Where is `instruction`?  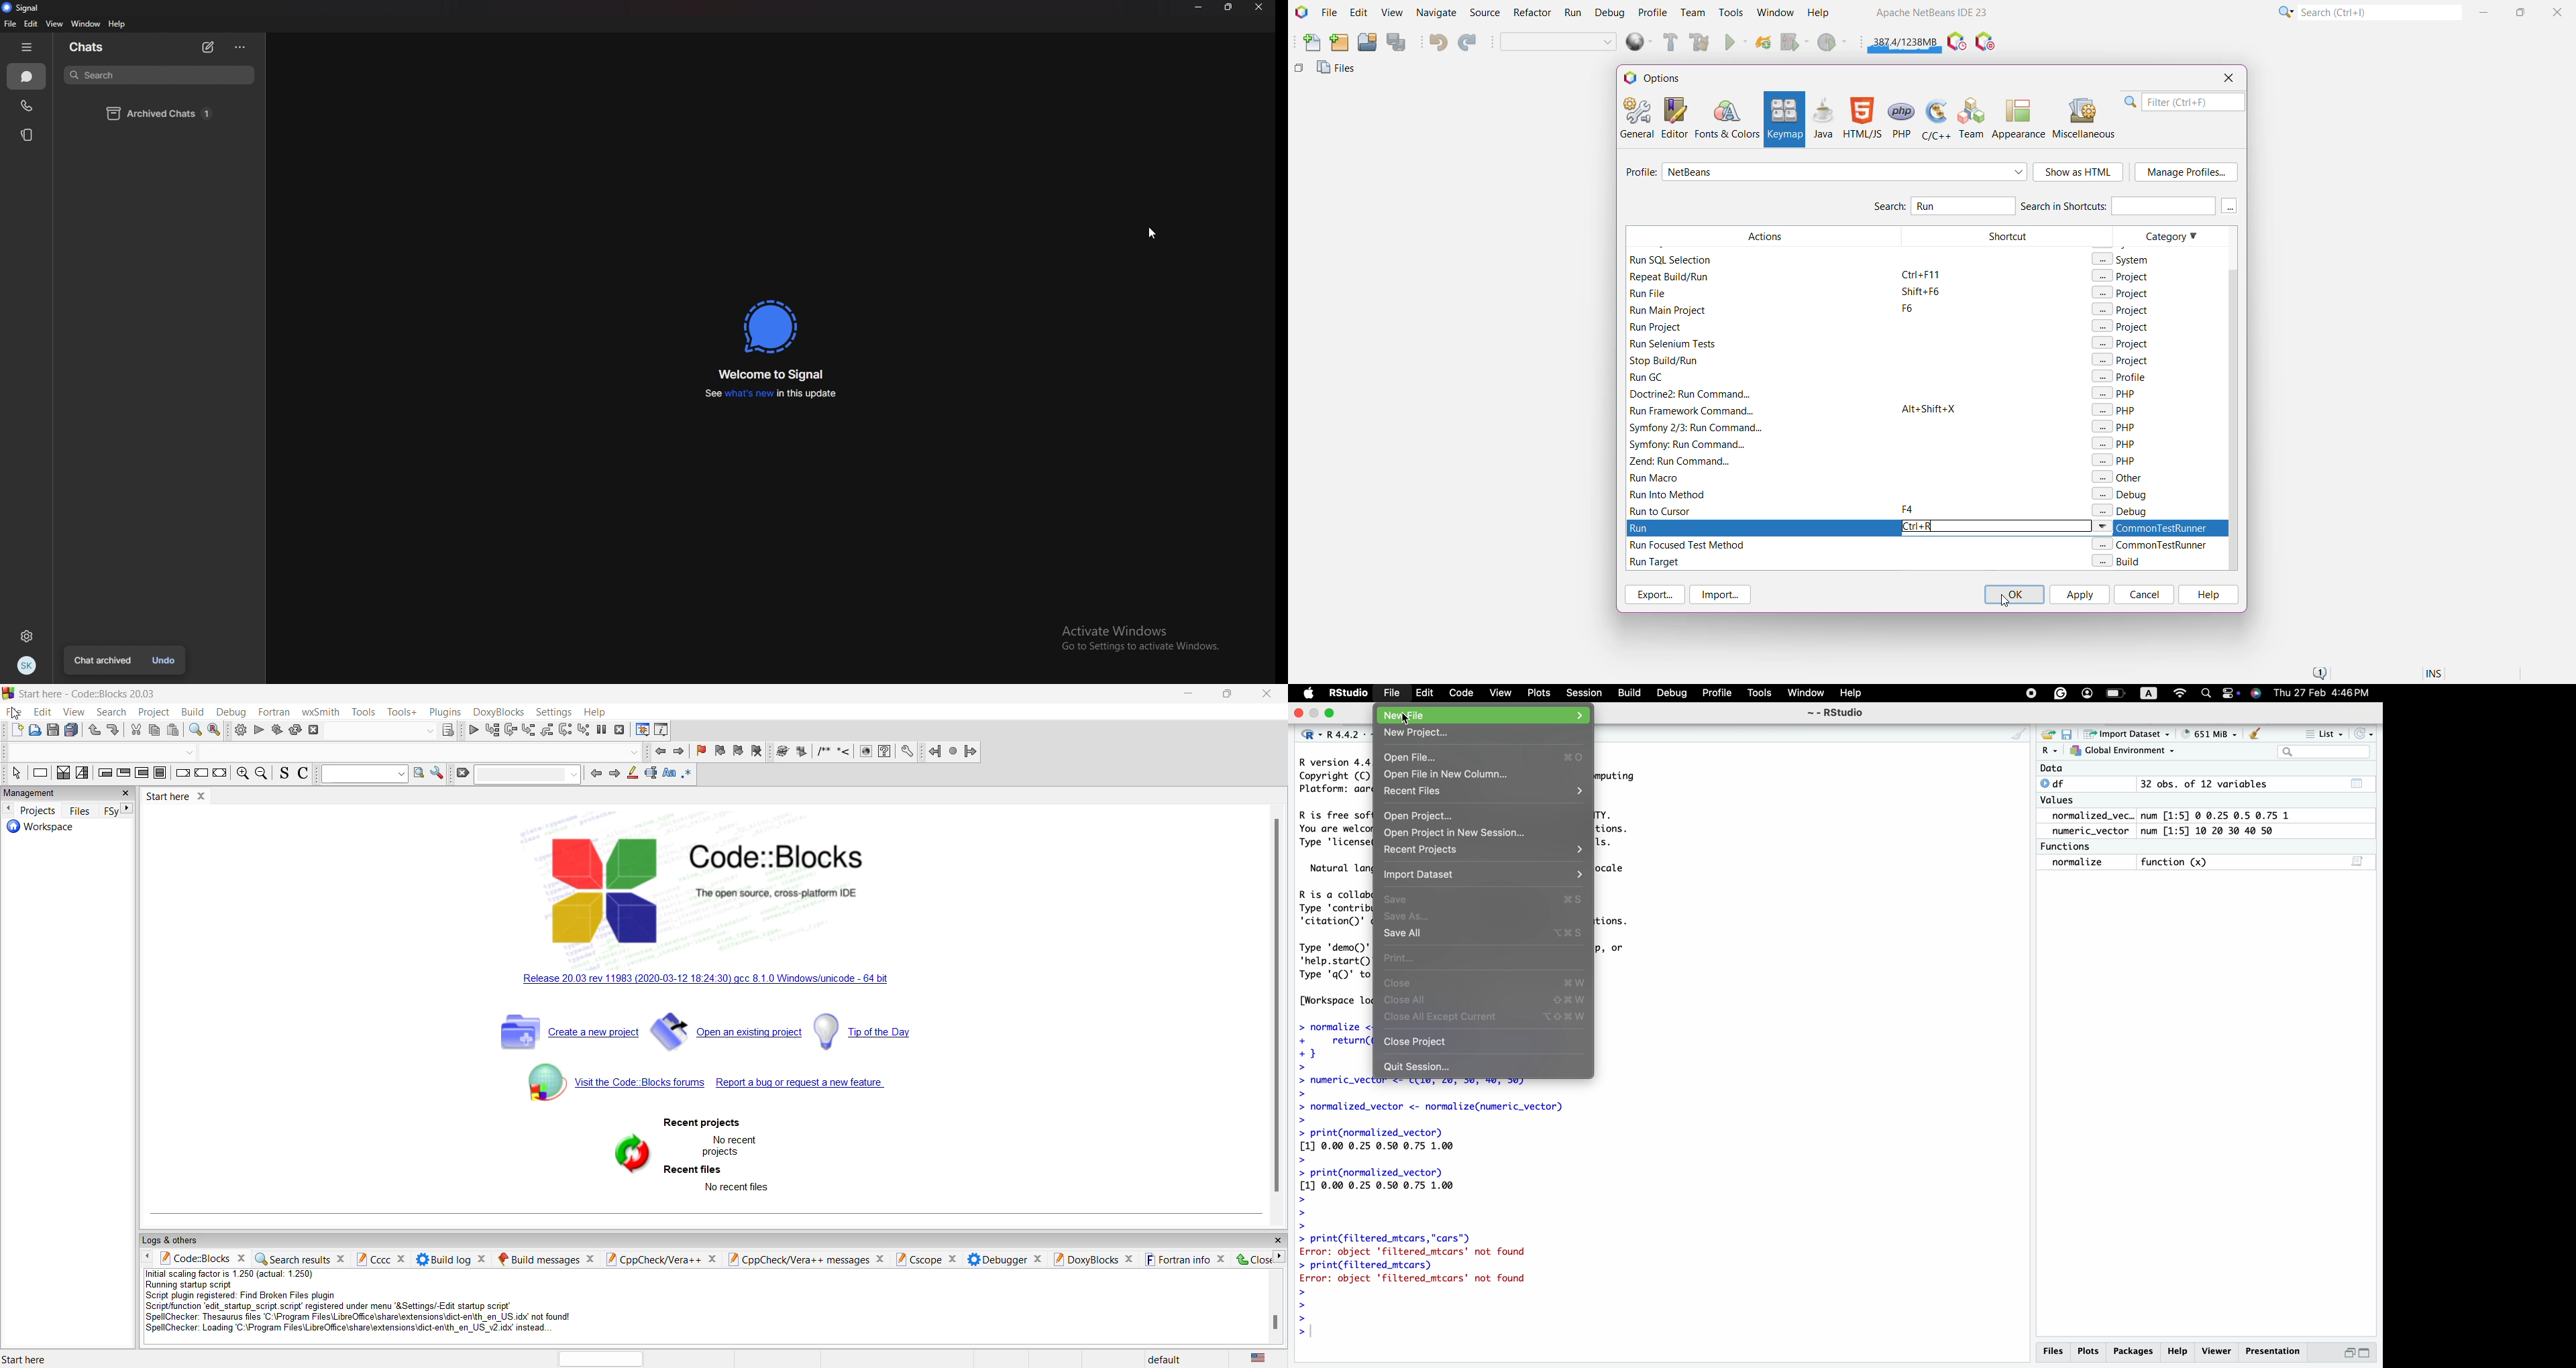
instruction is located at coordinates (40, 775).